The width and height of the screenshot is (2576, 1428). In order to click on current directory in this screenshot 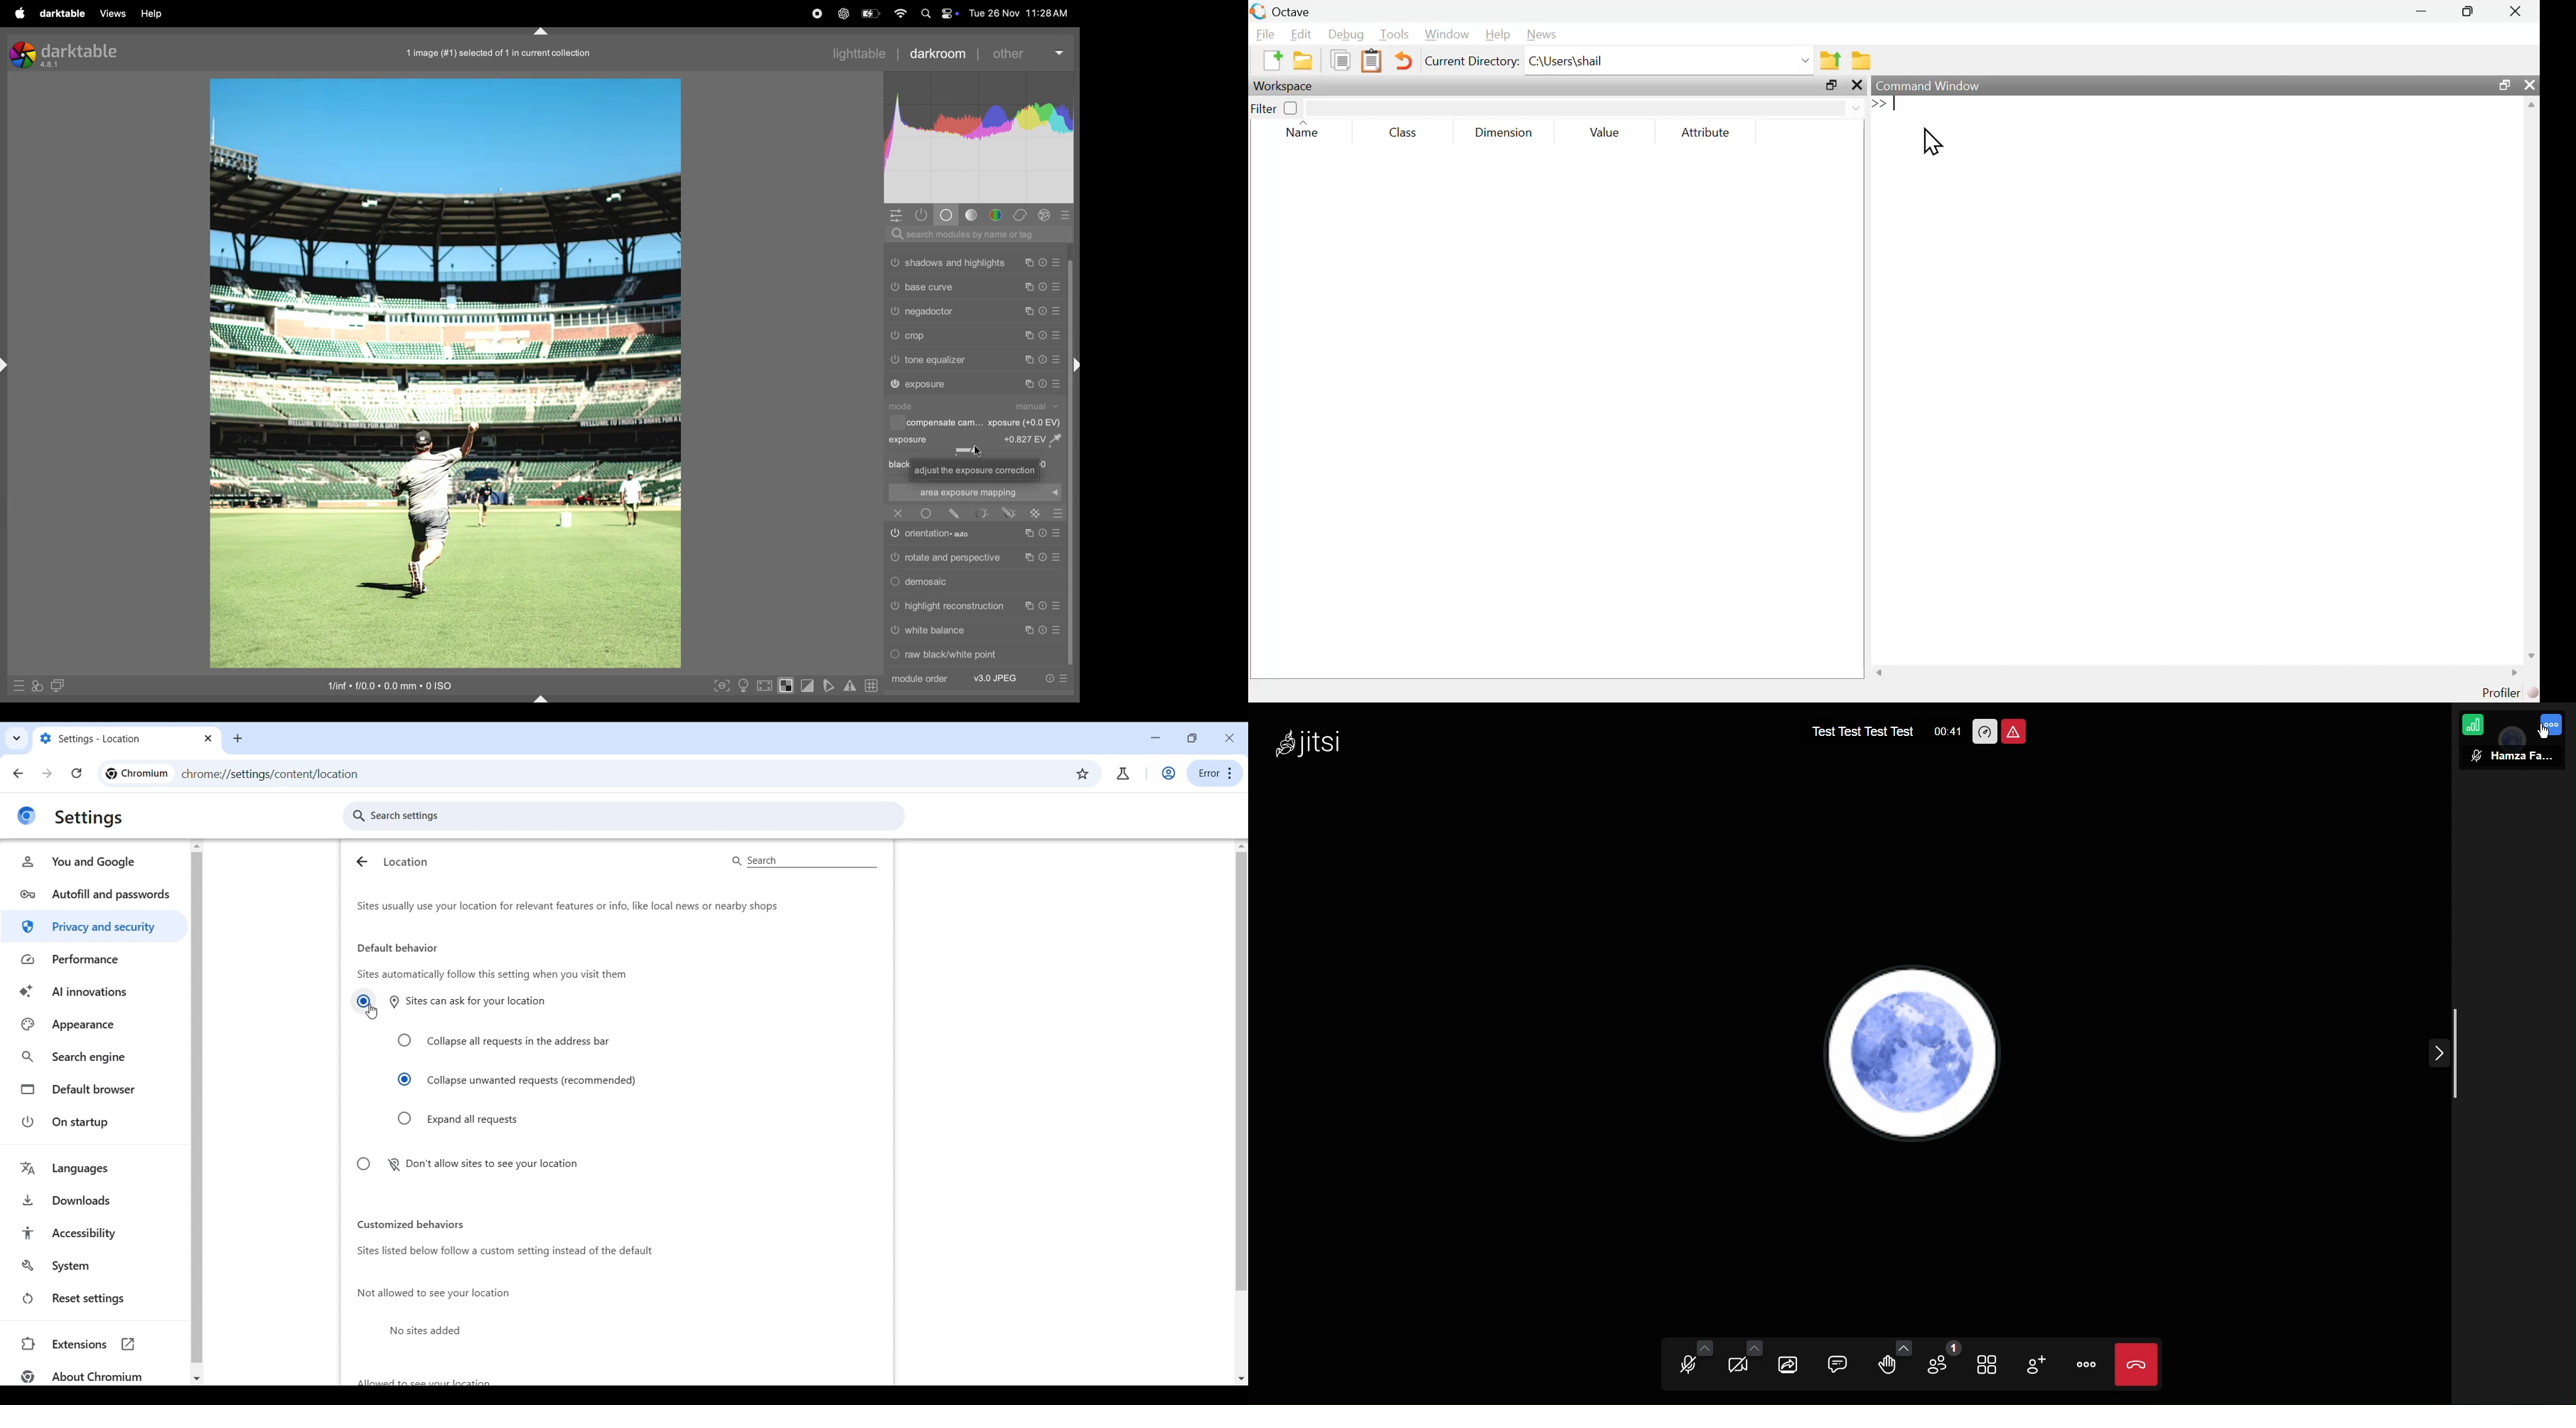, I will do `click(1472, 61)`.